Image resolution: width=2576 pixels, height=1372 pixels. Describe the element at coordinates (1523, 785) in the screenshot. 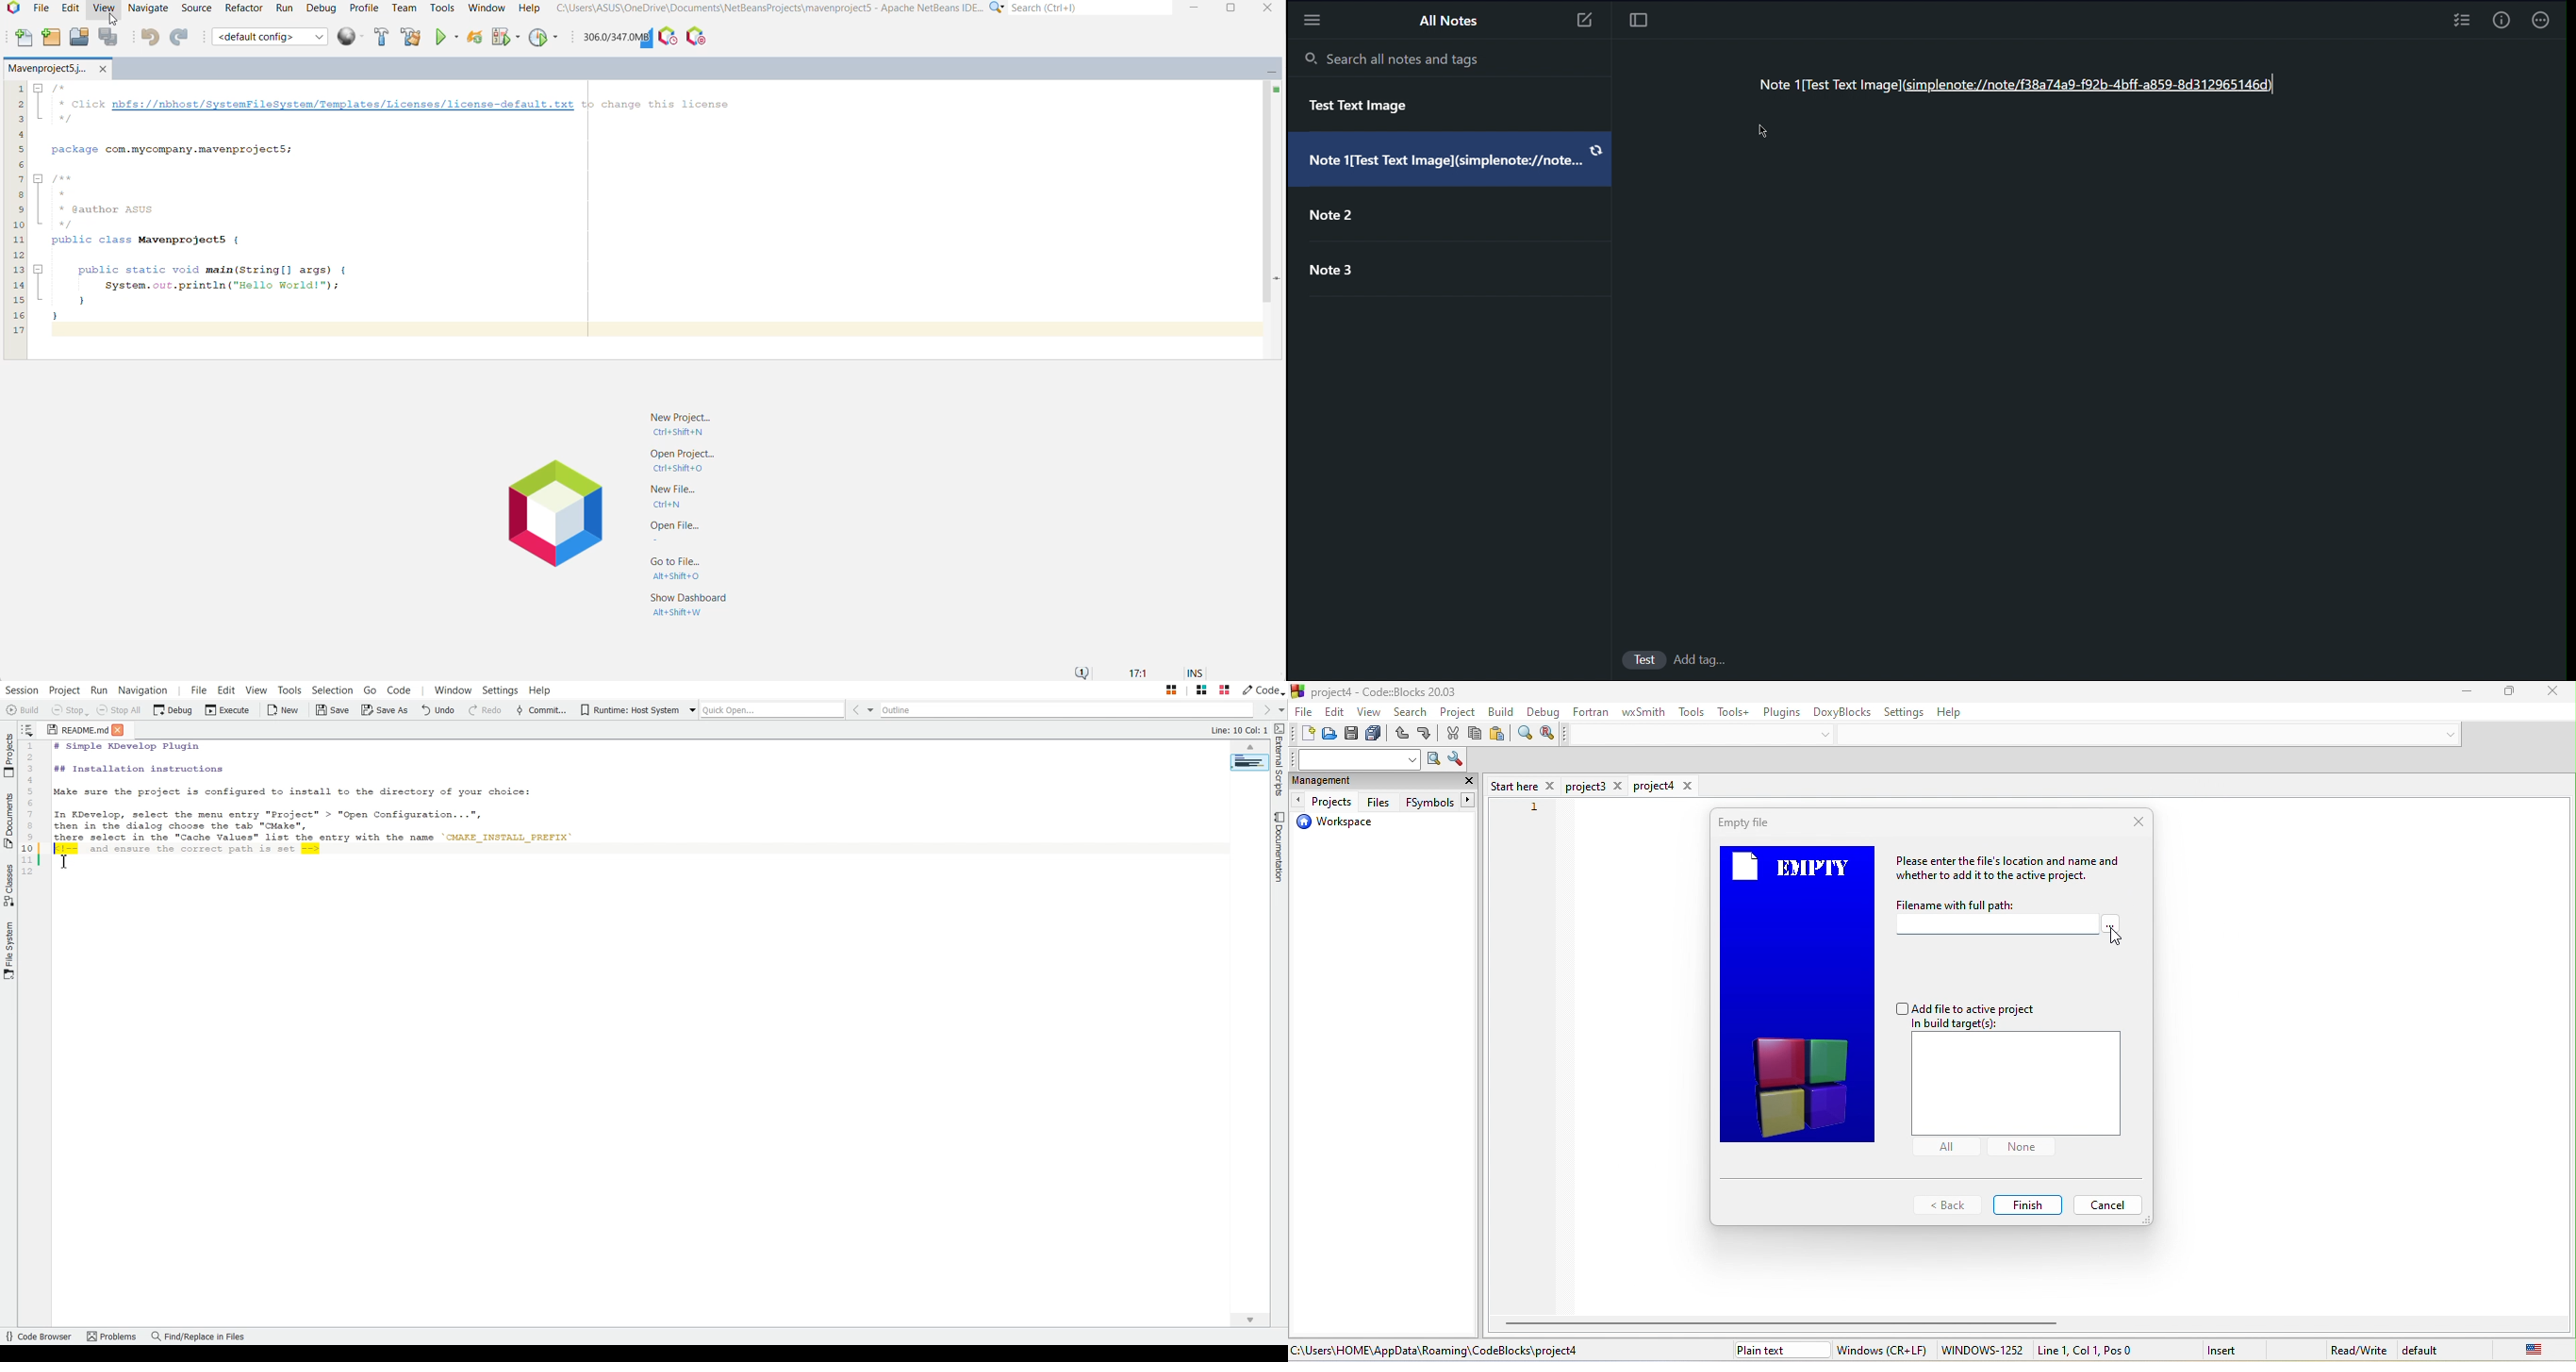

I see `start here` at that location.